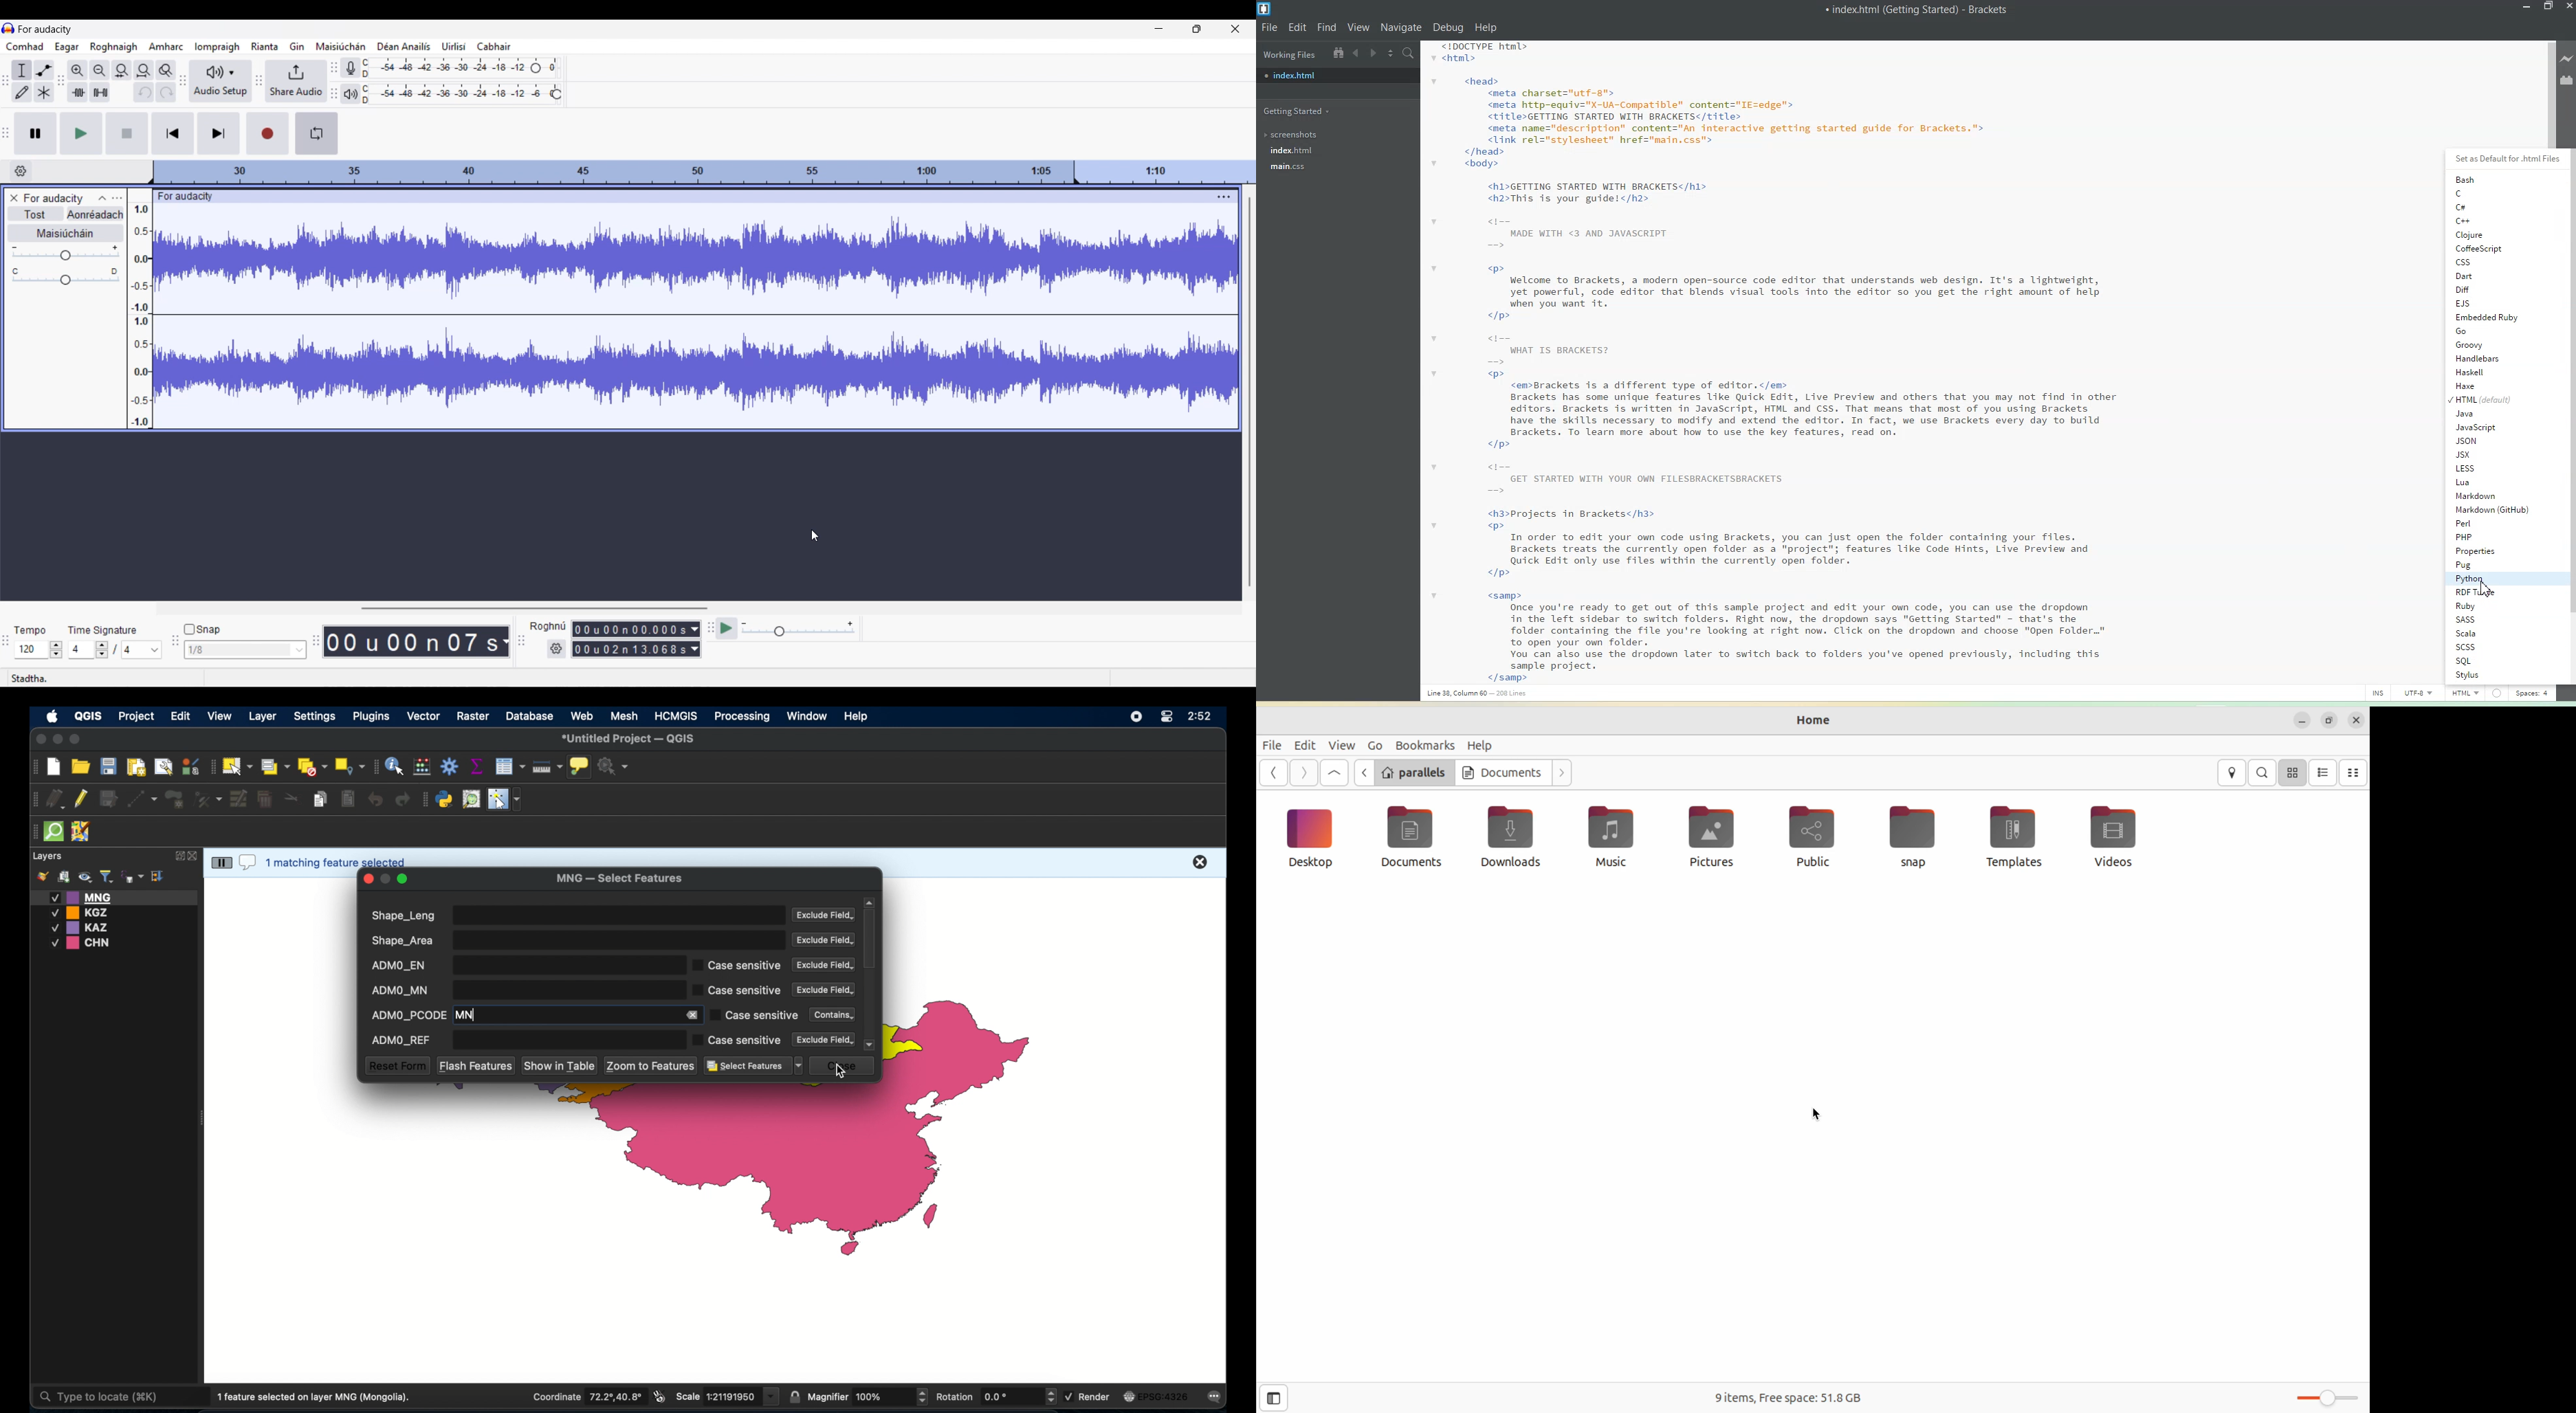  What do you see at coordinates (1327, 27) in the screenshot?
I see `Find` at bounding box center [1327, 27].